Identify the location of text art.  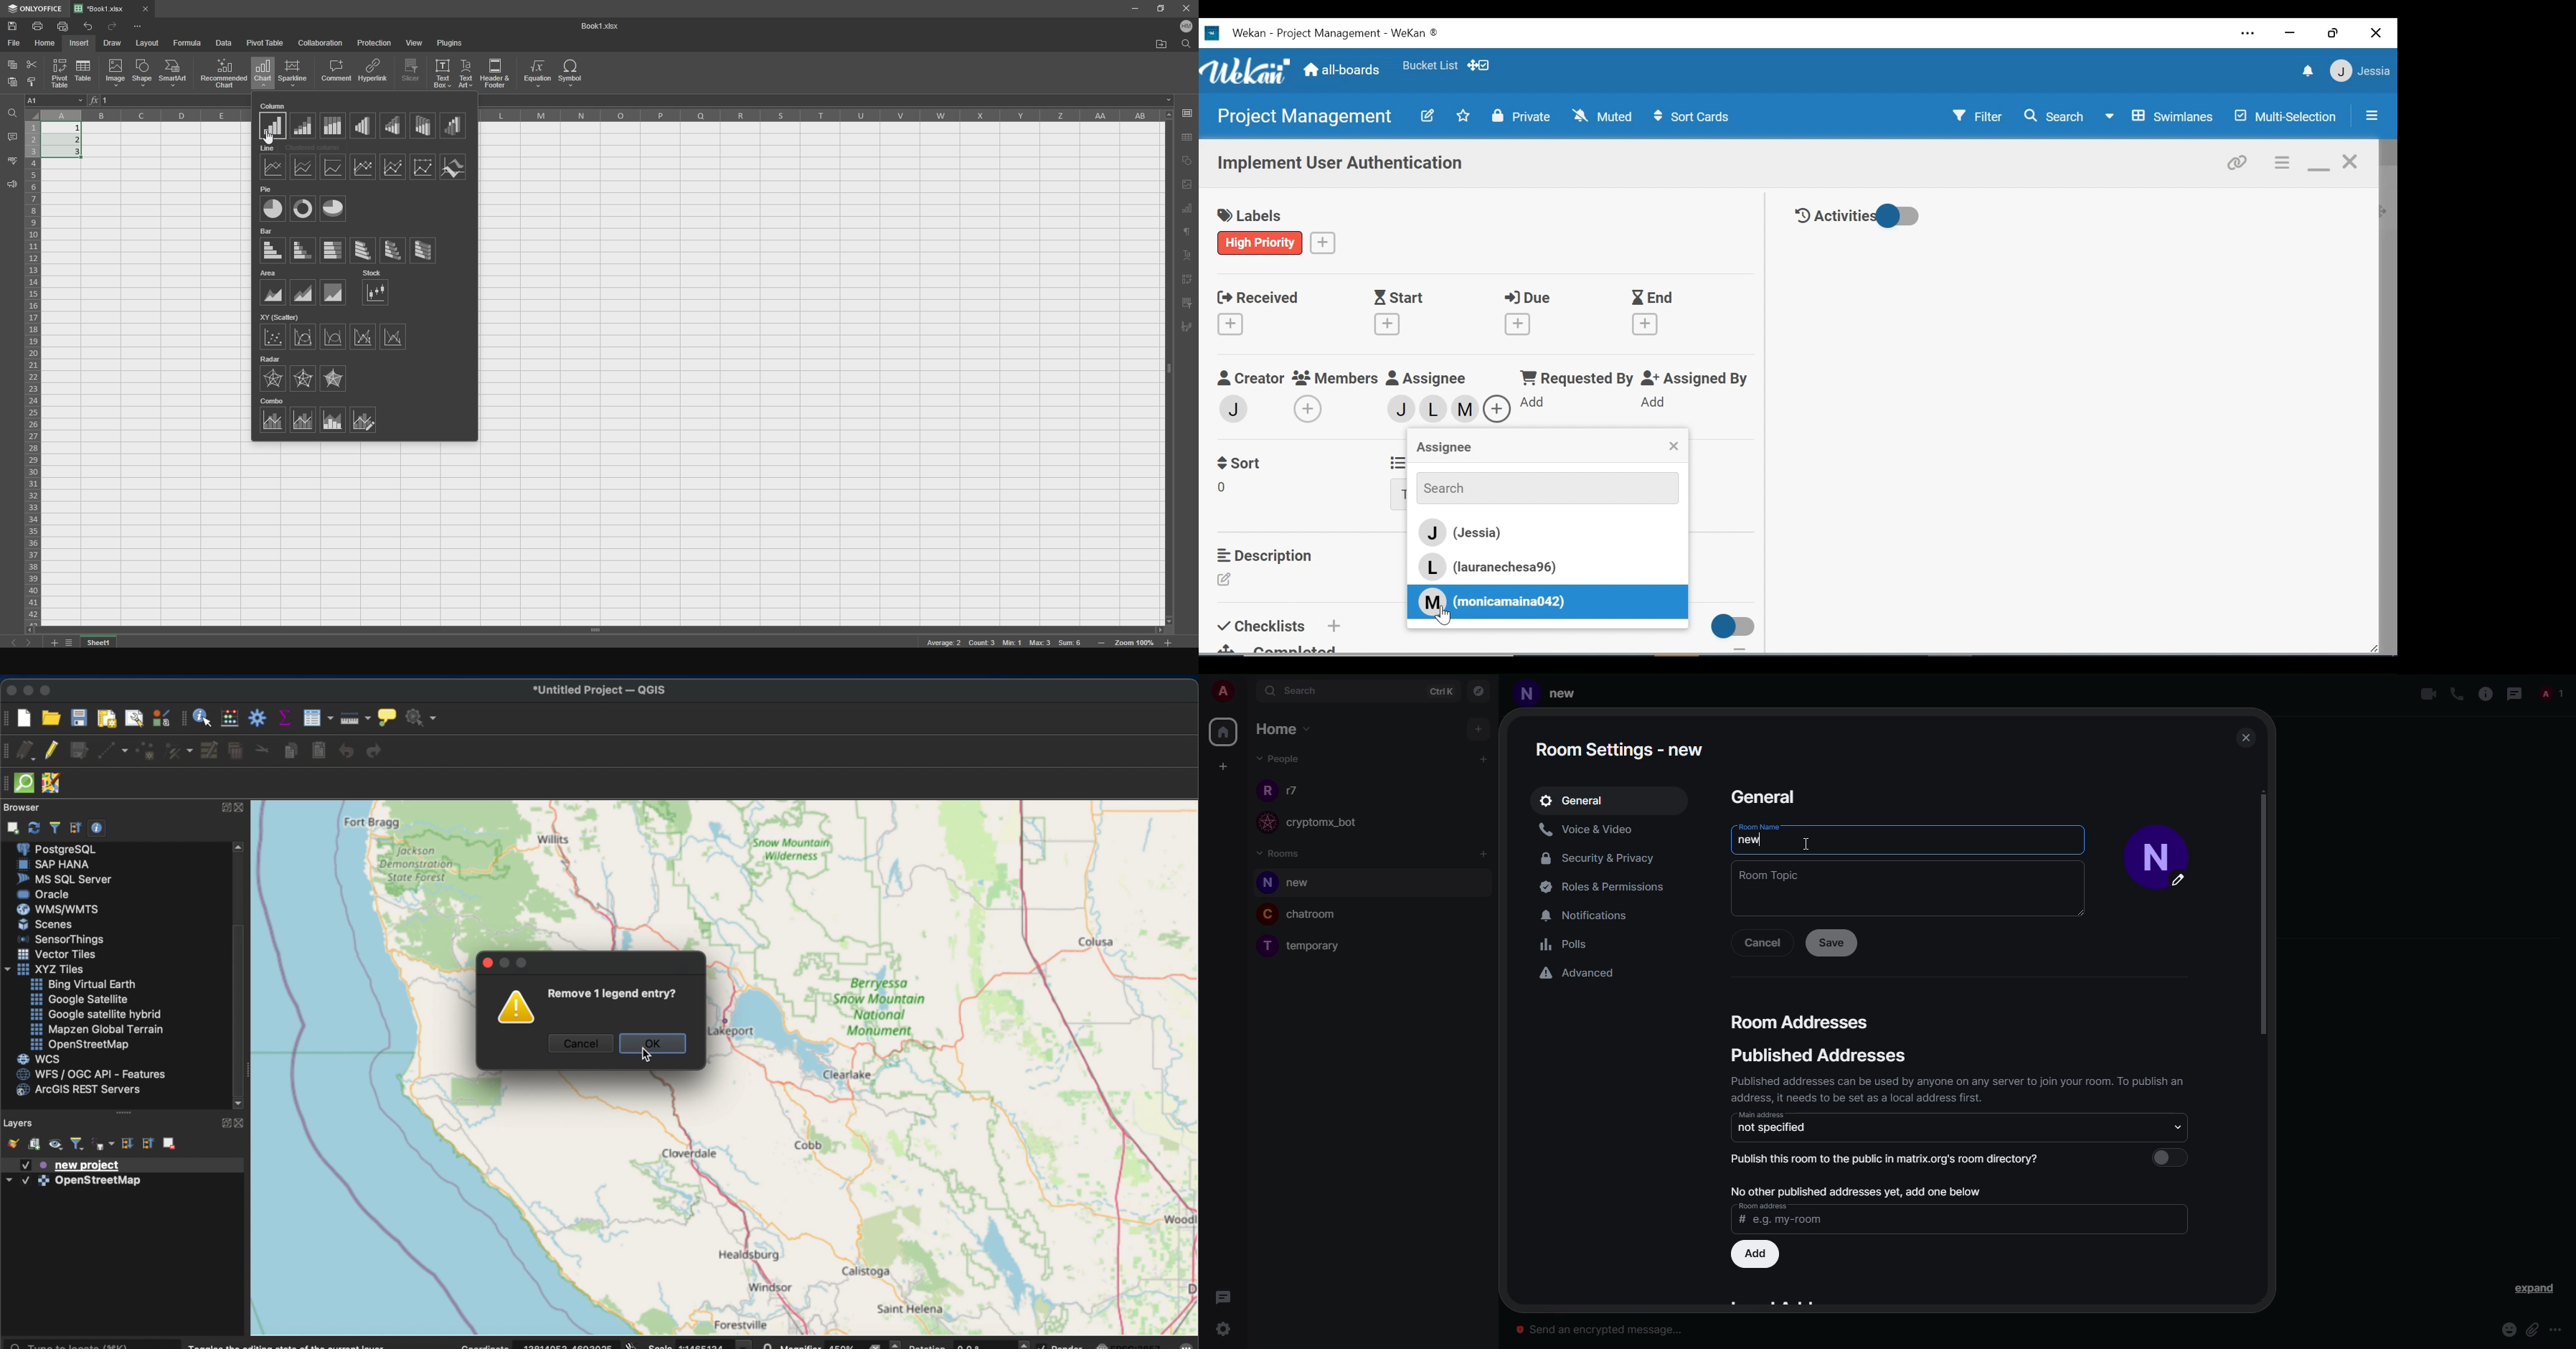
(466, 75).